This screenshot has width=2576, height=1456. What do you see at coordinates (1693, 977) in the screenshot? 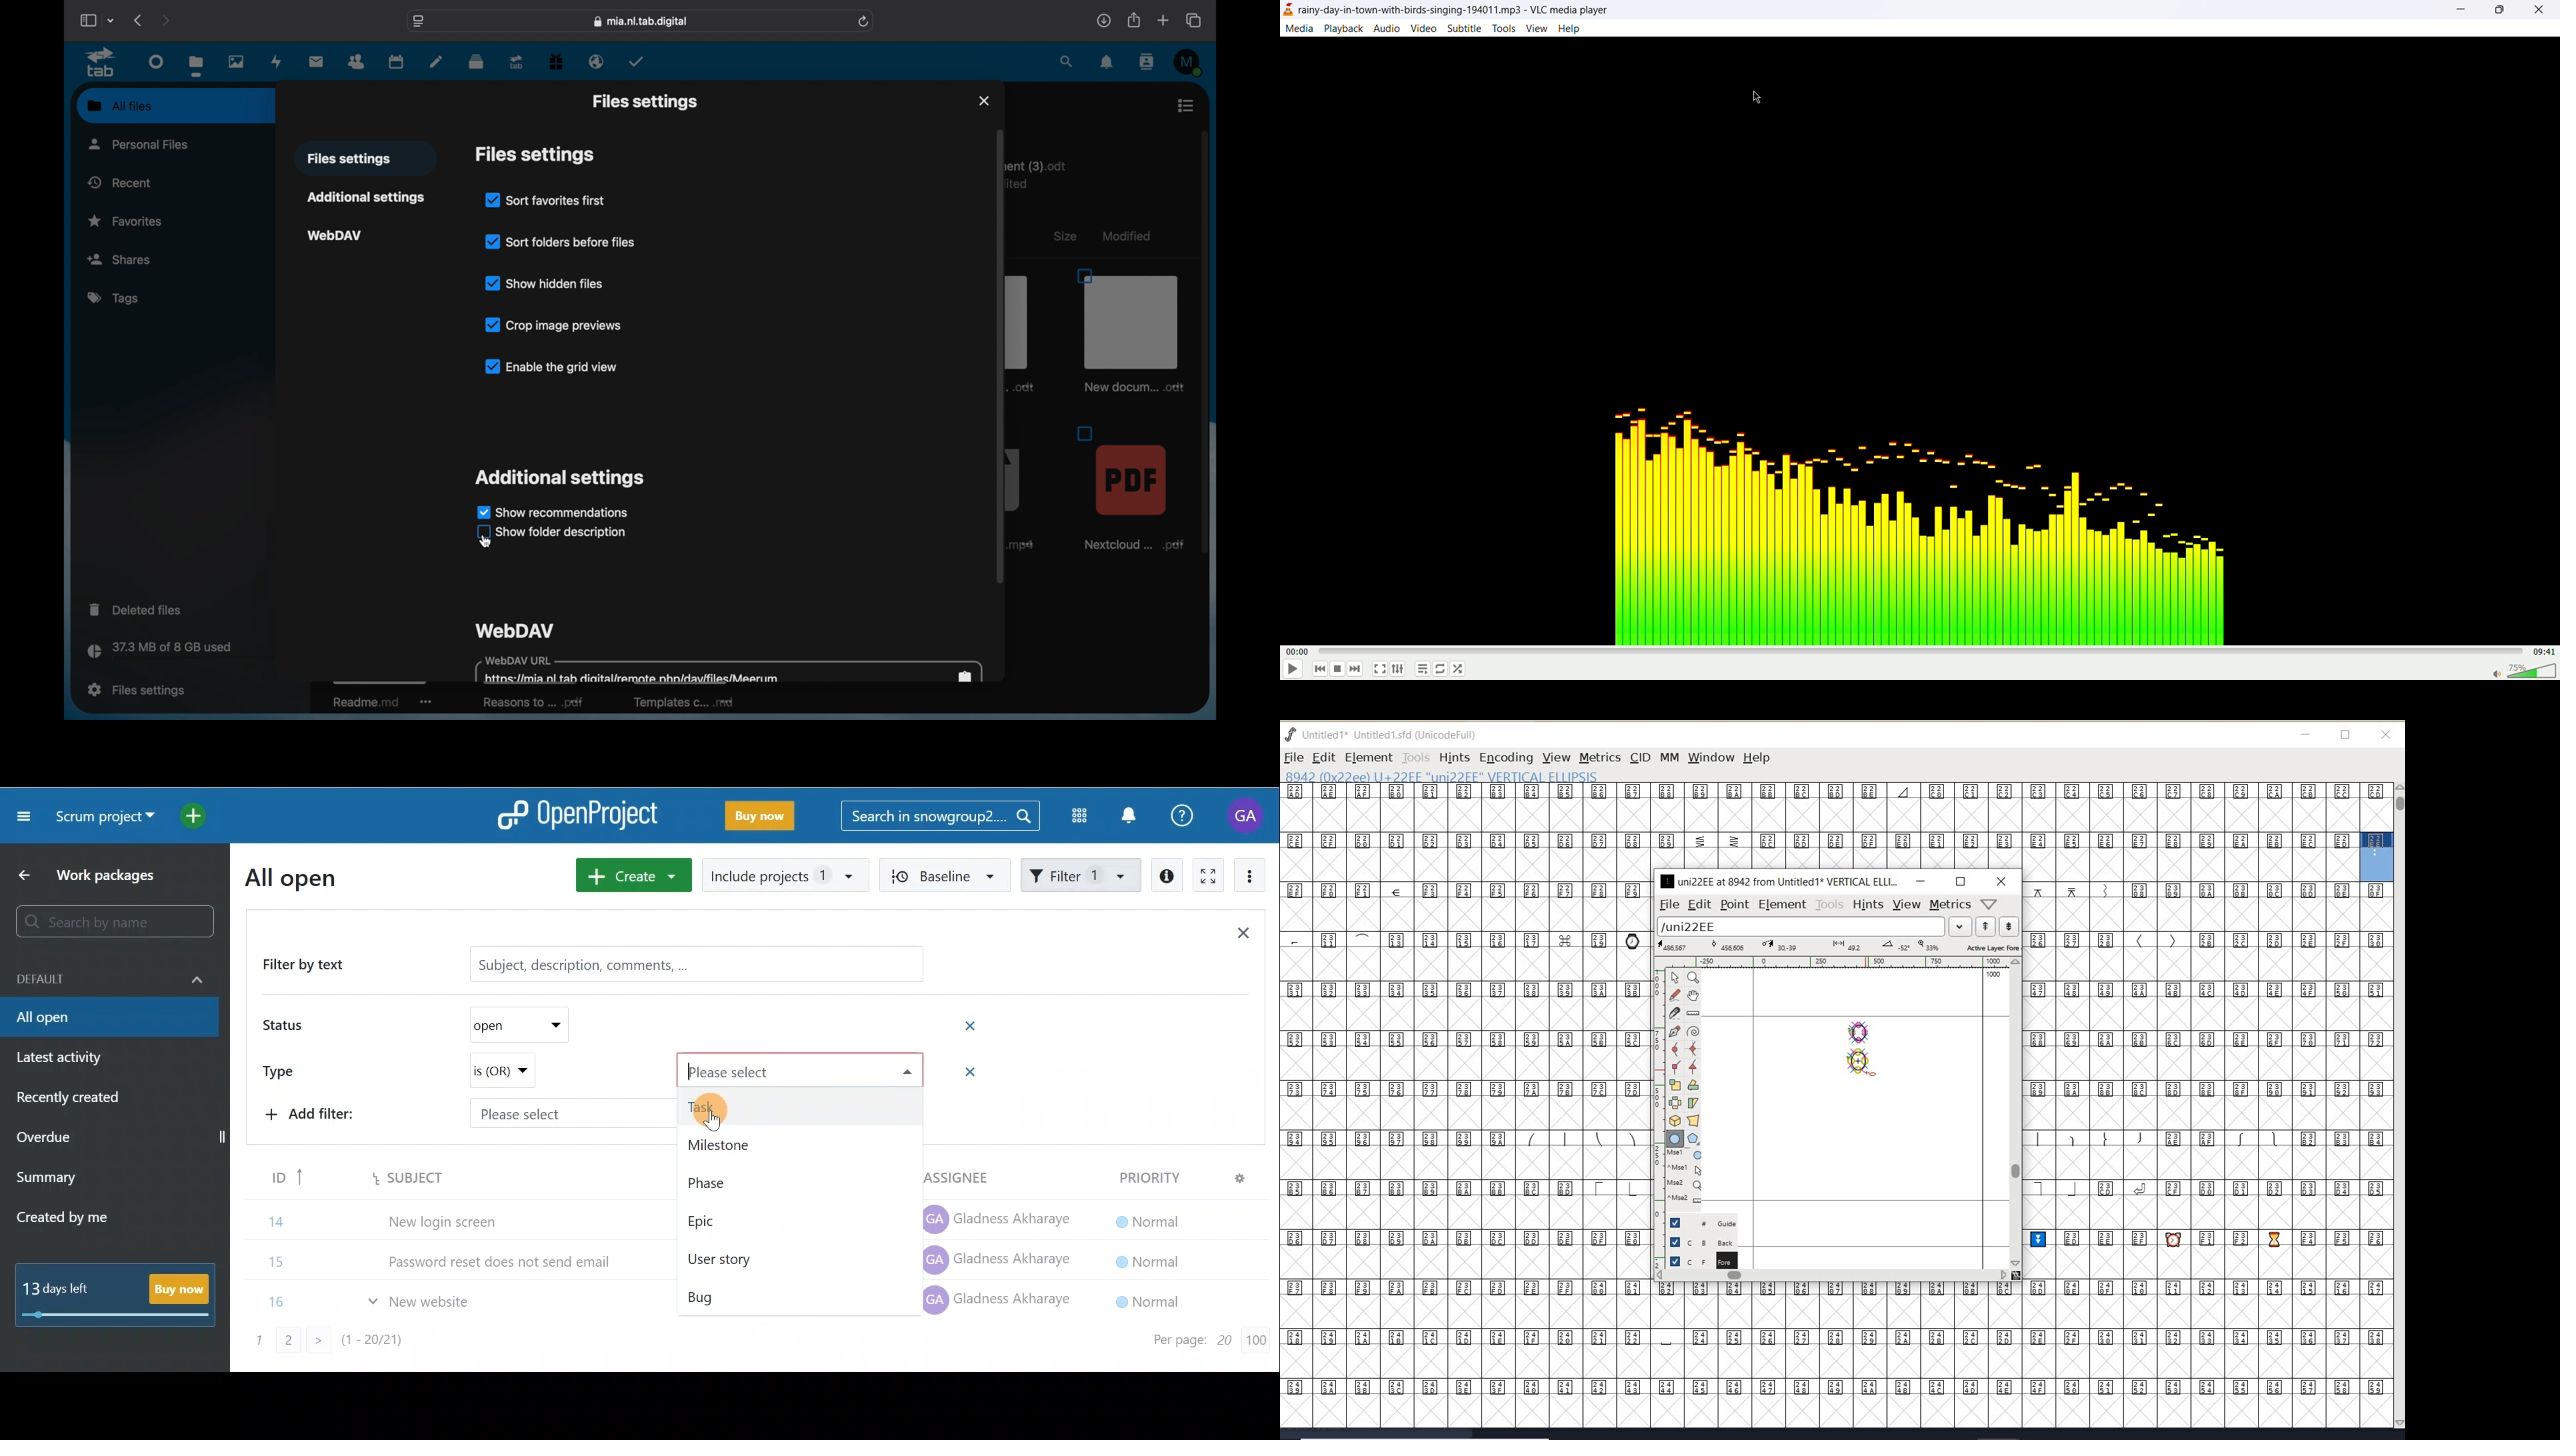
I see `magnify` at bounding box center [1693, 977].